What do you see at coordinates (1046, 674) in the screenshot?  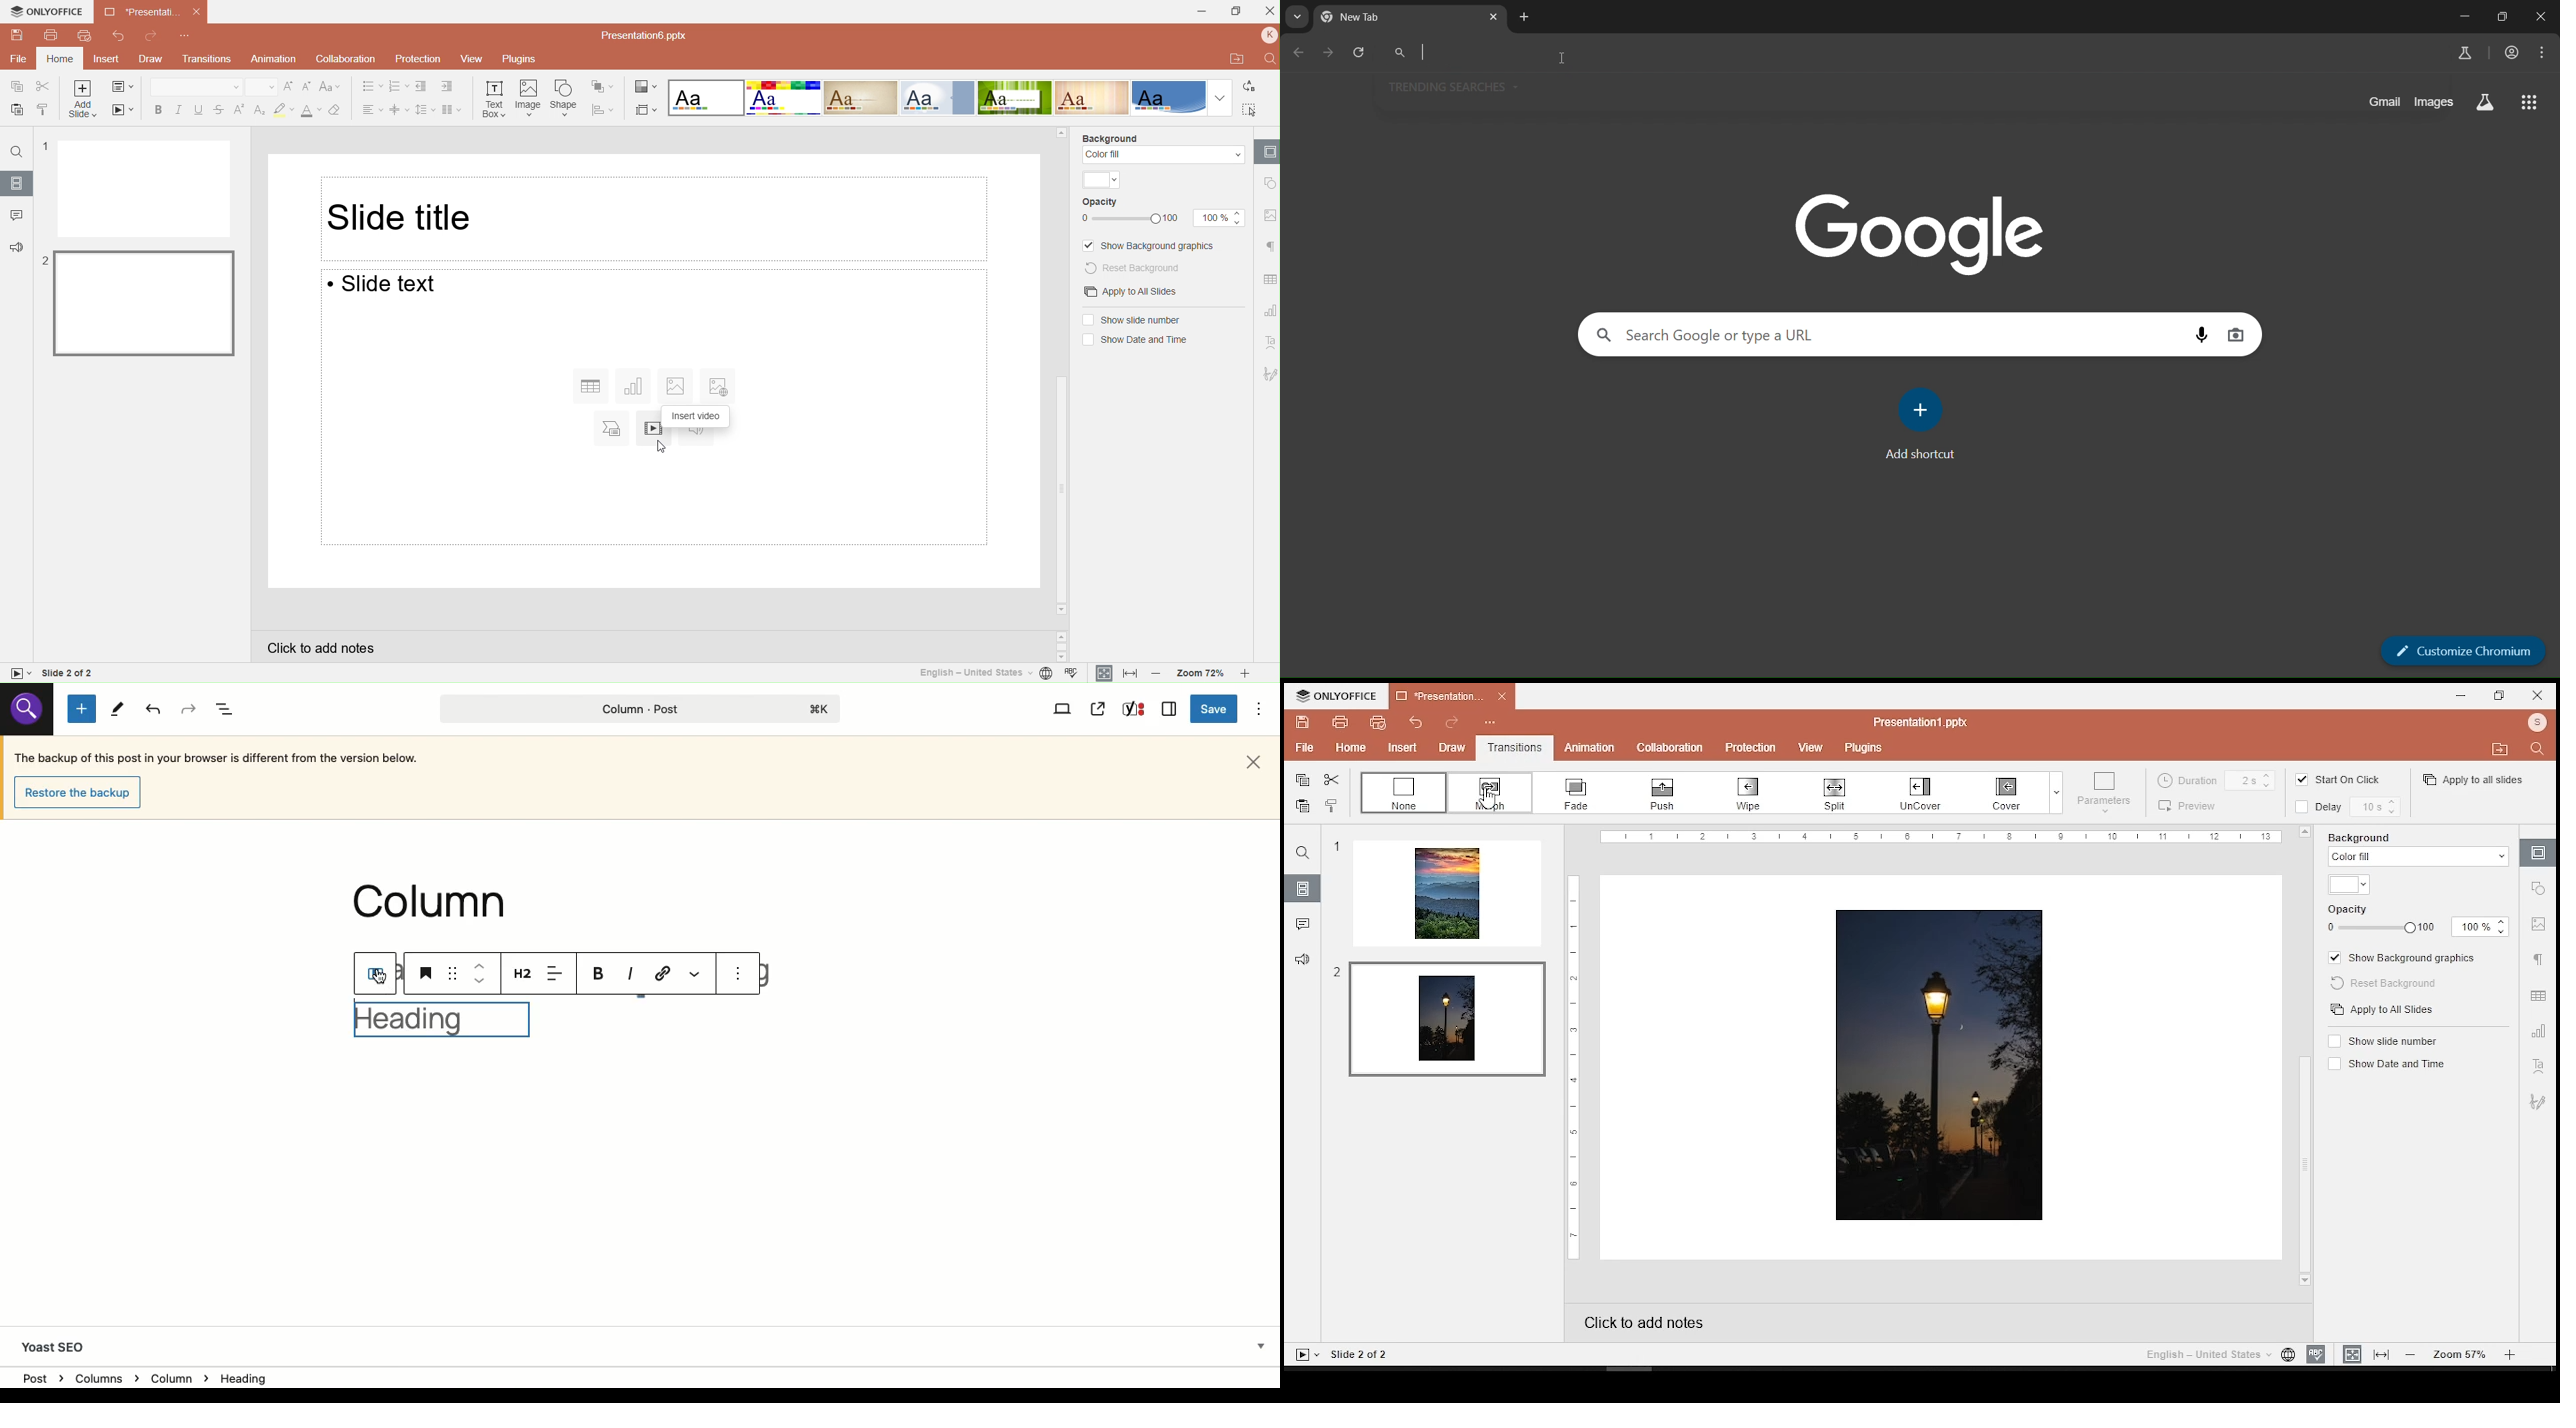 I see `Set document language` at bounding box center [1046, 674].